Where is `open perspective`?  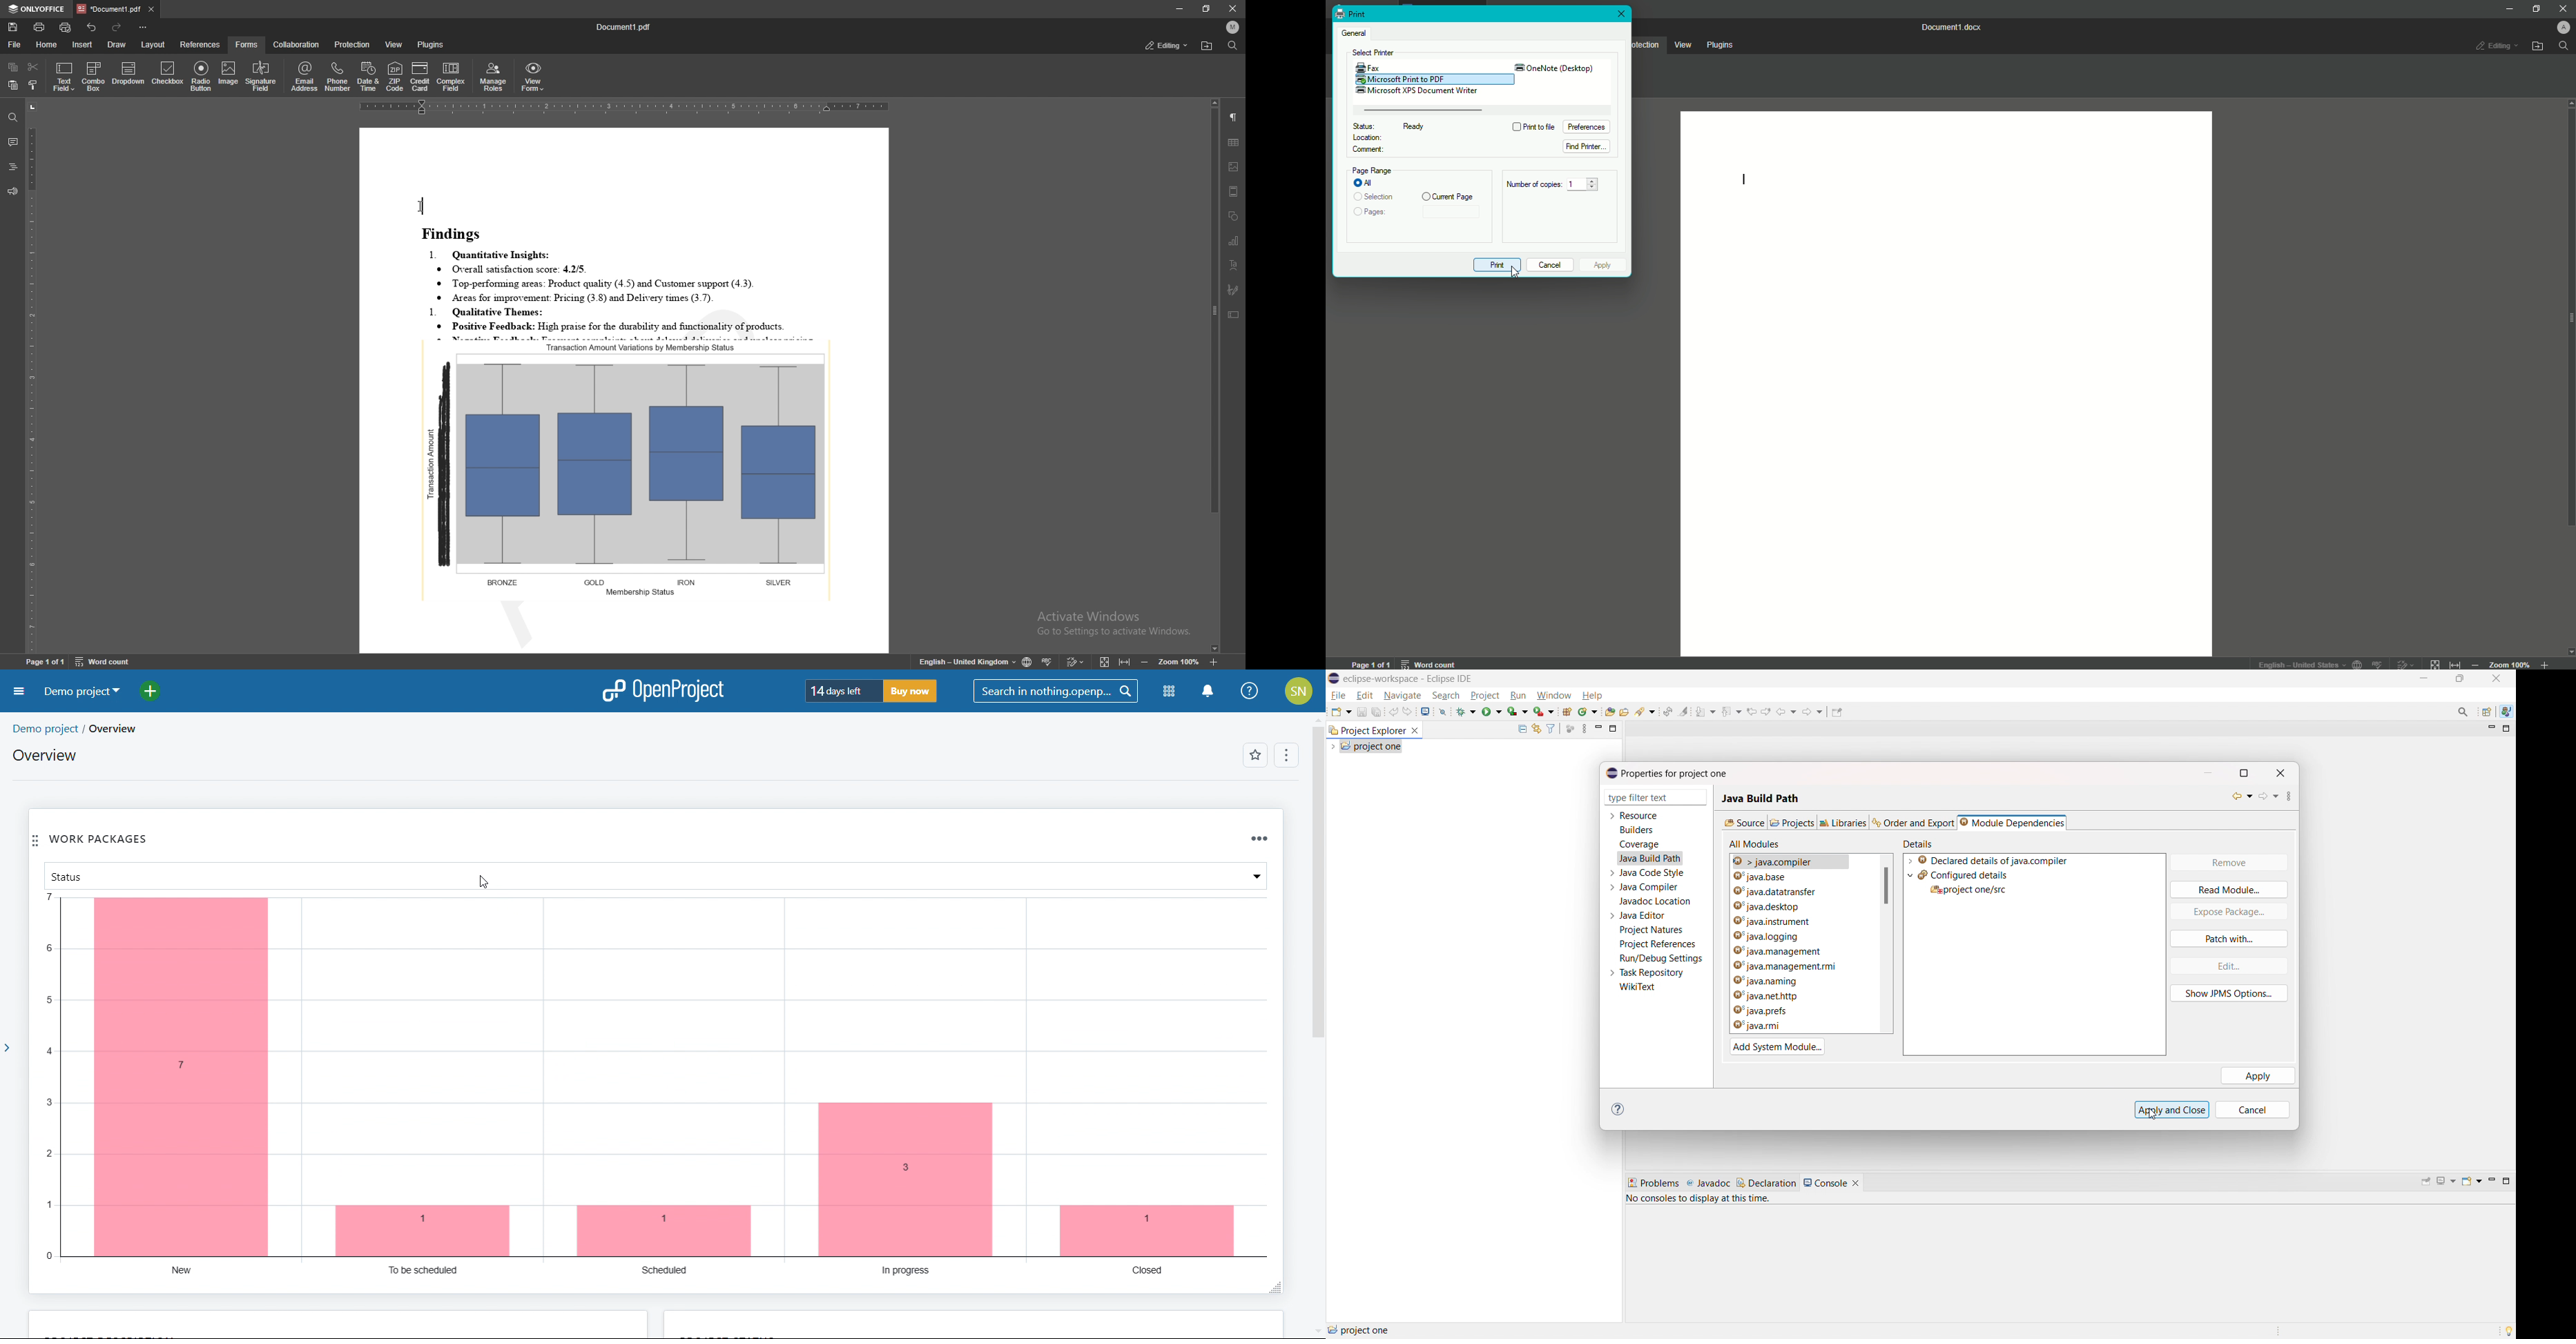
open perspective is located at coordinates (2488, 712).